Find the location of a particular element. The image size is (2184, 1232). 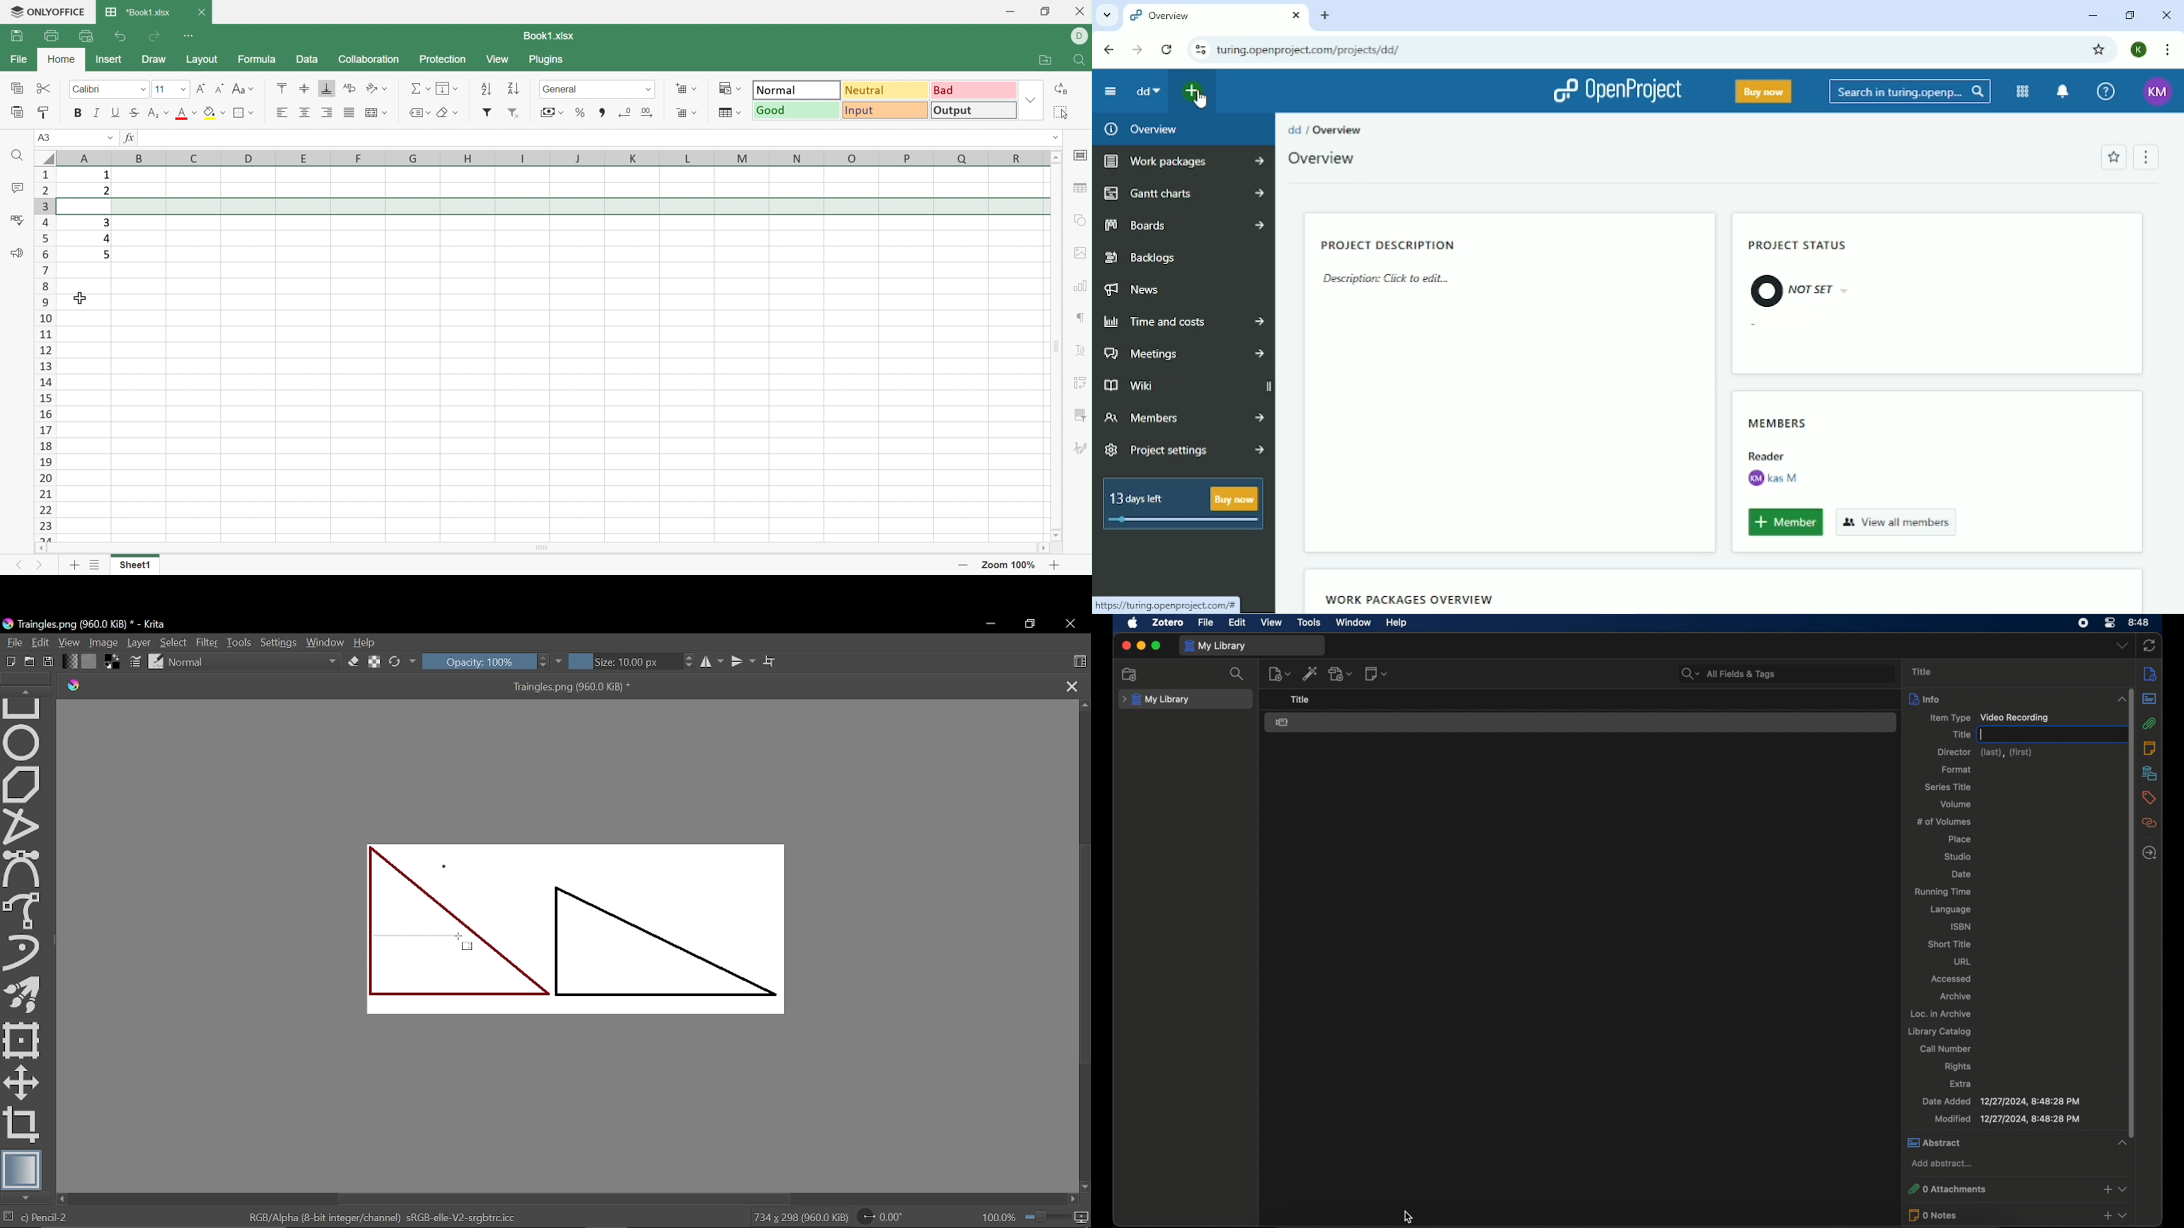

Overview is located at coordinates (1205, 16).